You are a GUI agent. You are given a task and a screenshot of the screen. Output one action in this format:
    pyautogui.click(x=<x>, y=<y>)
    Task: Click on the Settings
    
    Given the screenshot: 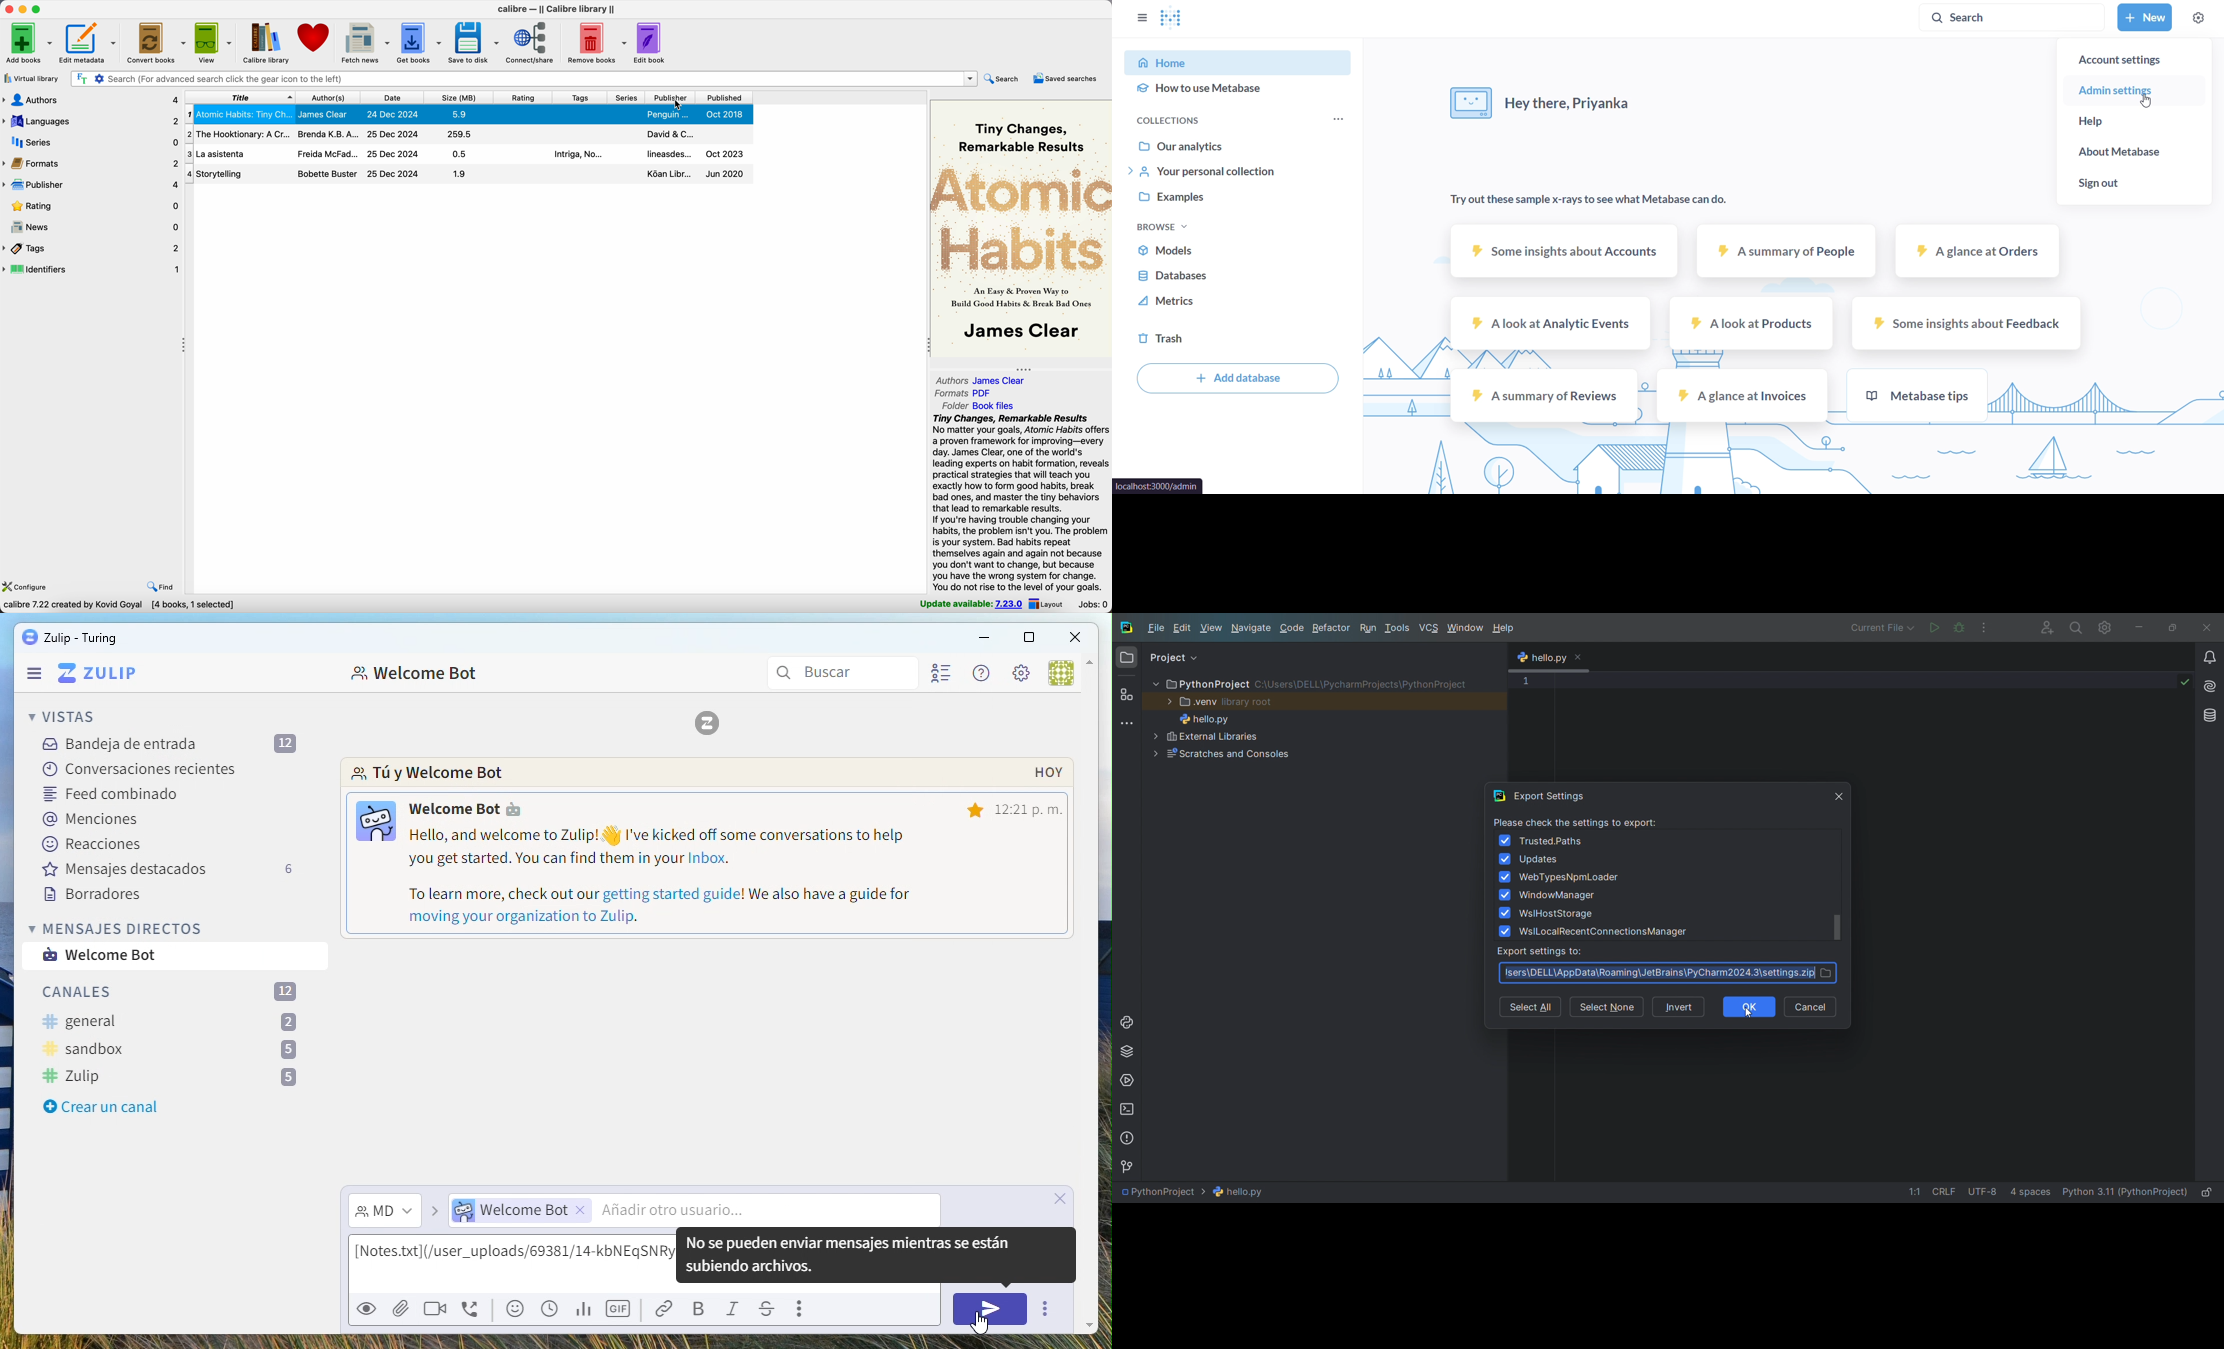 What is the action you would take?
    pyautogui.click(x=1020, y=675)
    